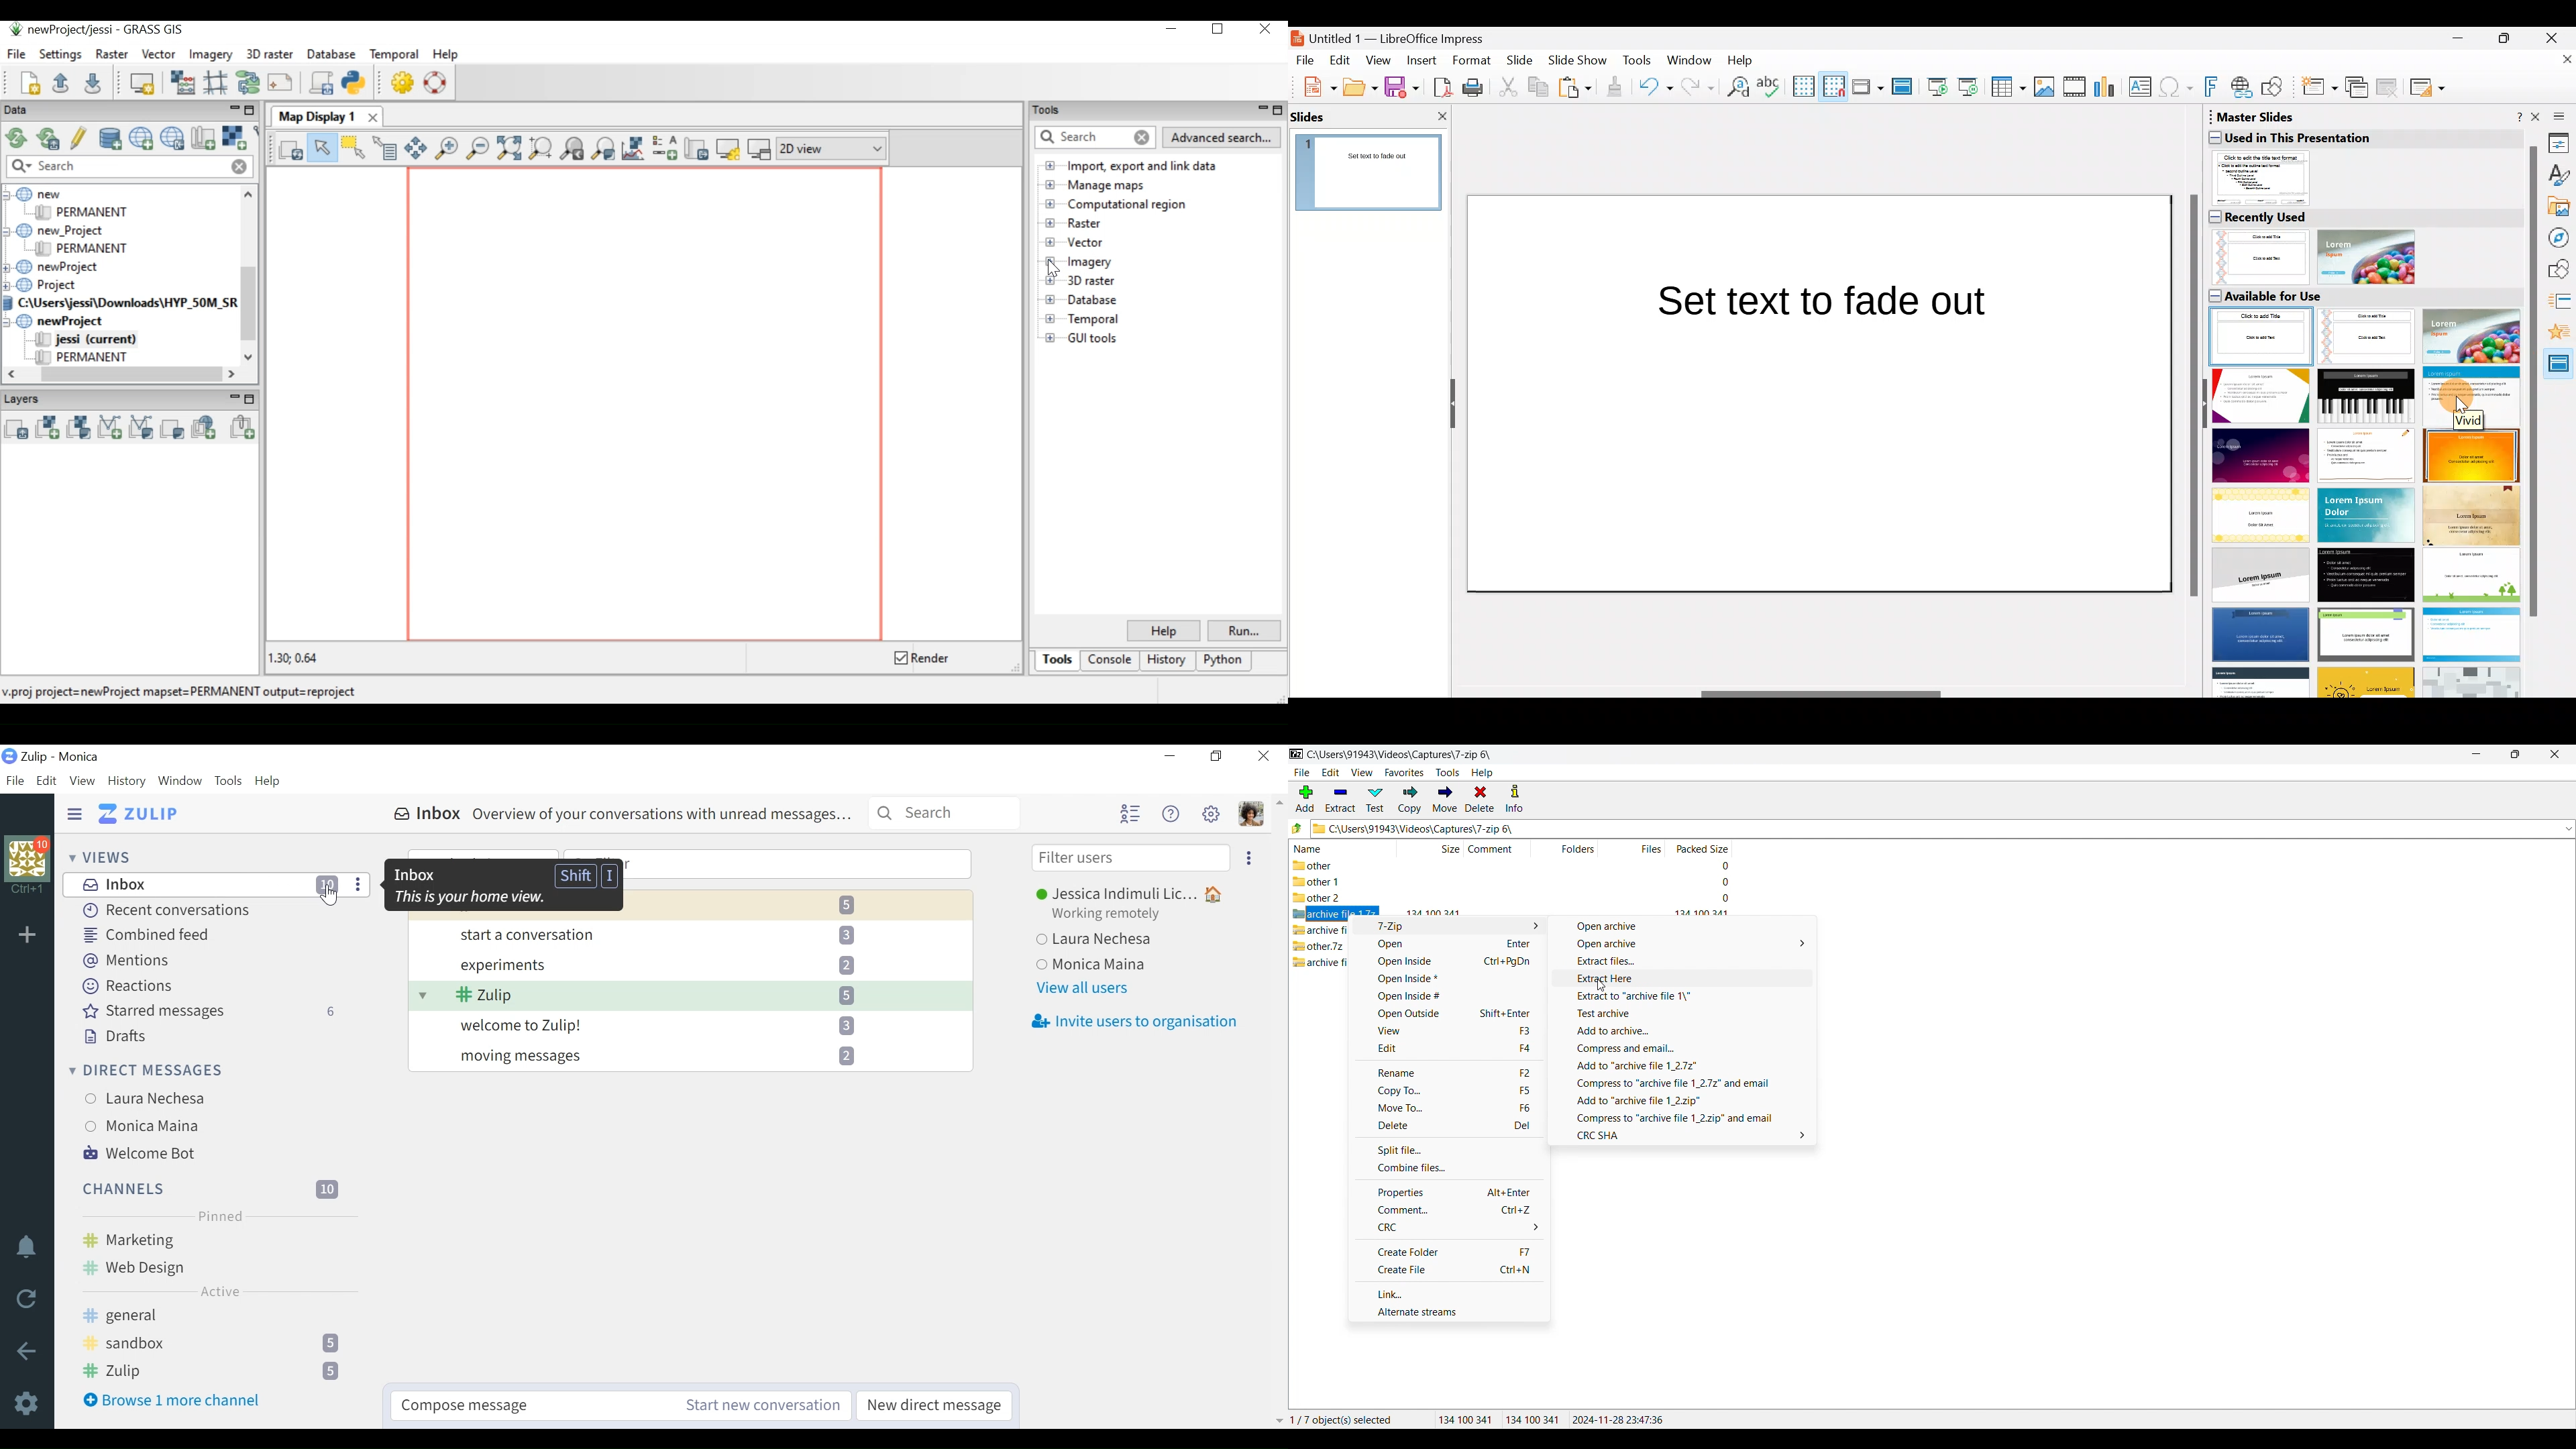  Describe the element at coordinates (1331, 772) in the screenshot. I see `Edit menu` at that location.